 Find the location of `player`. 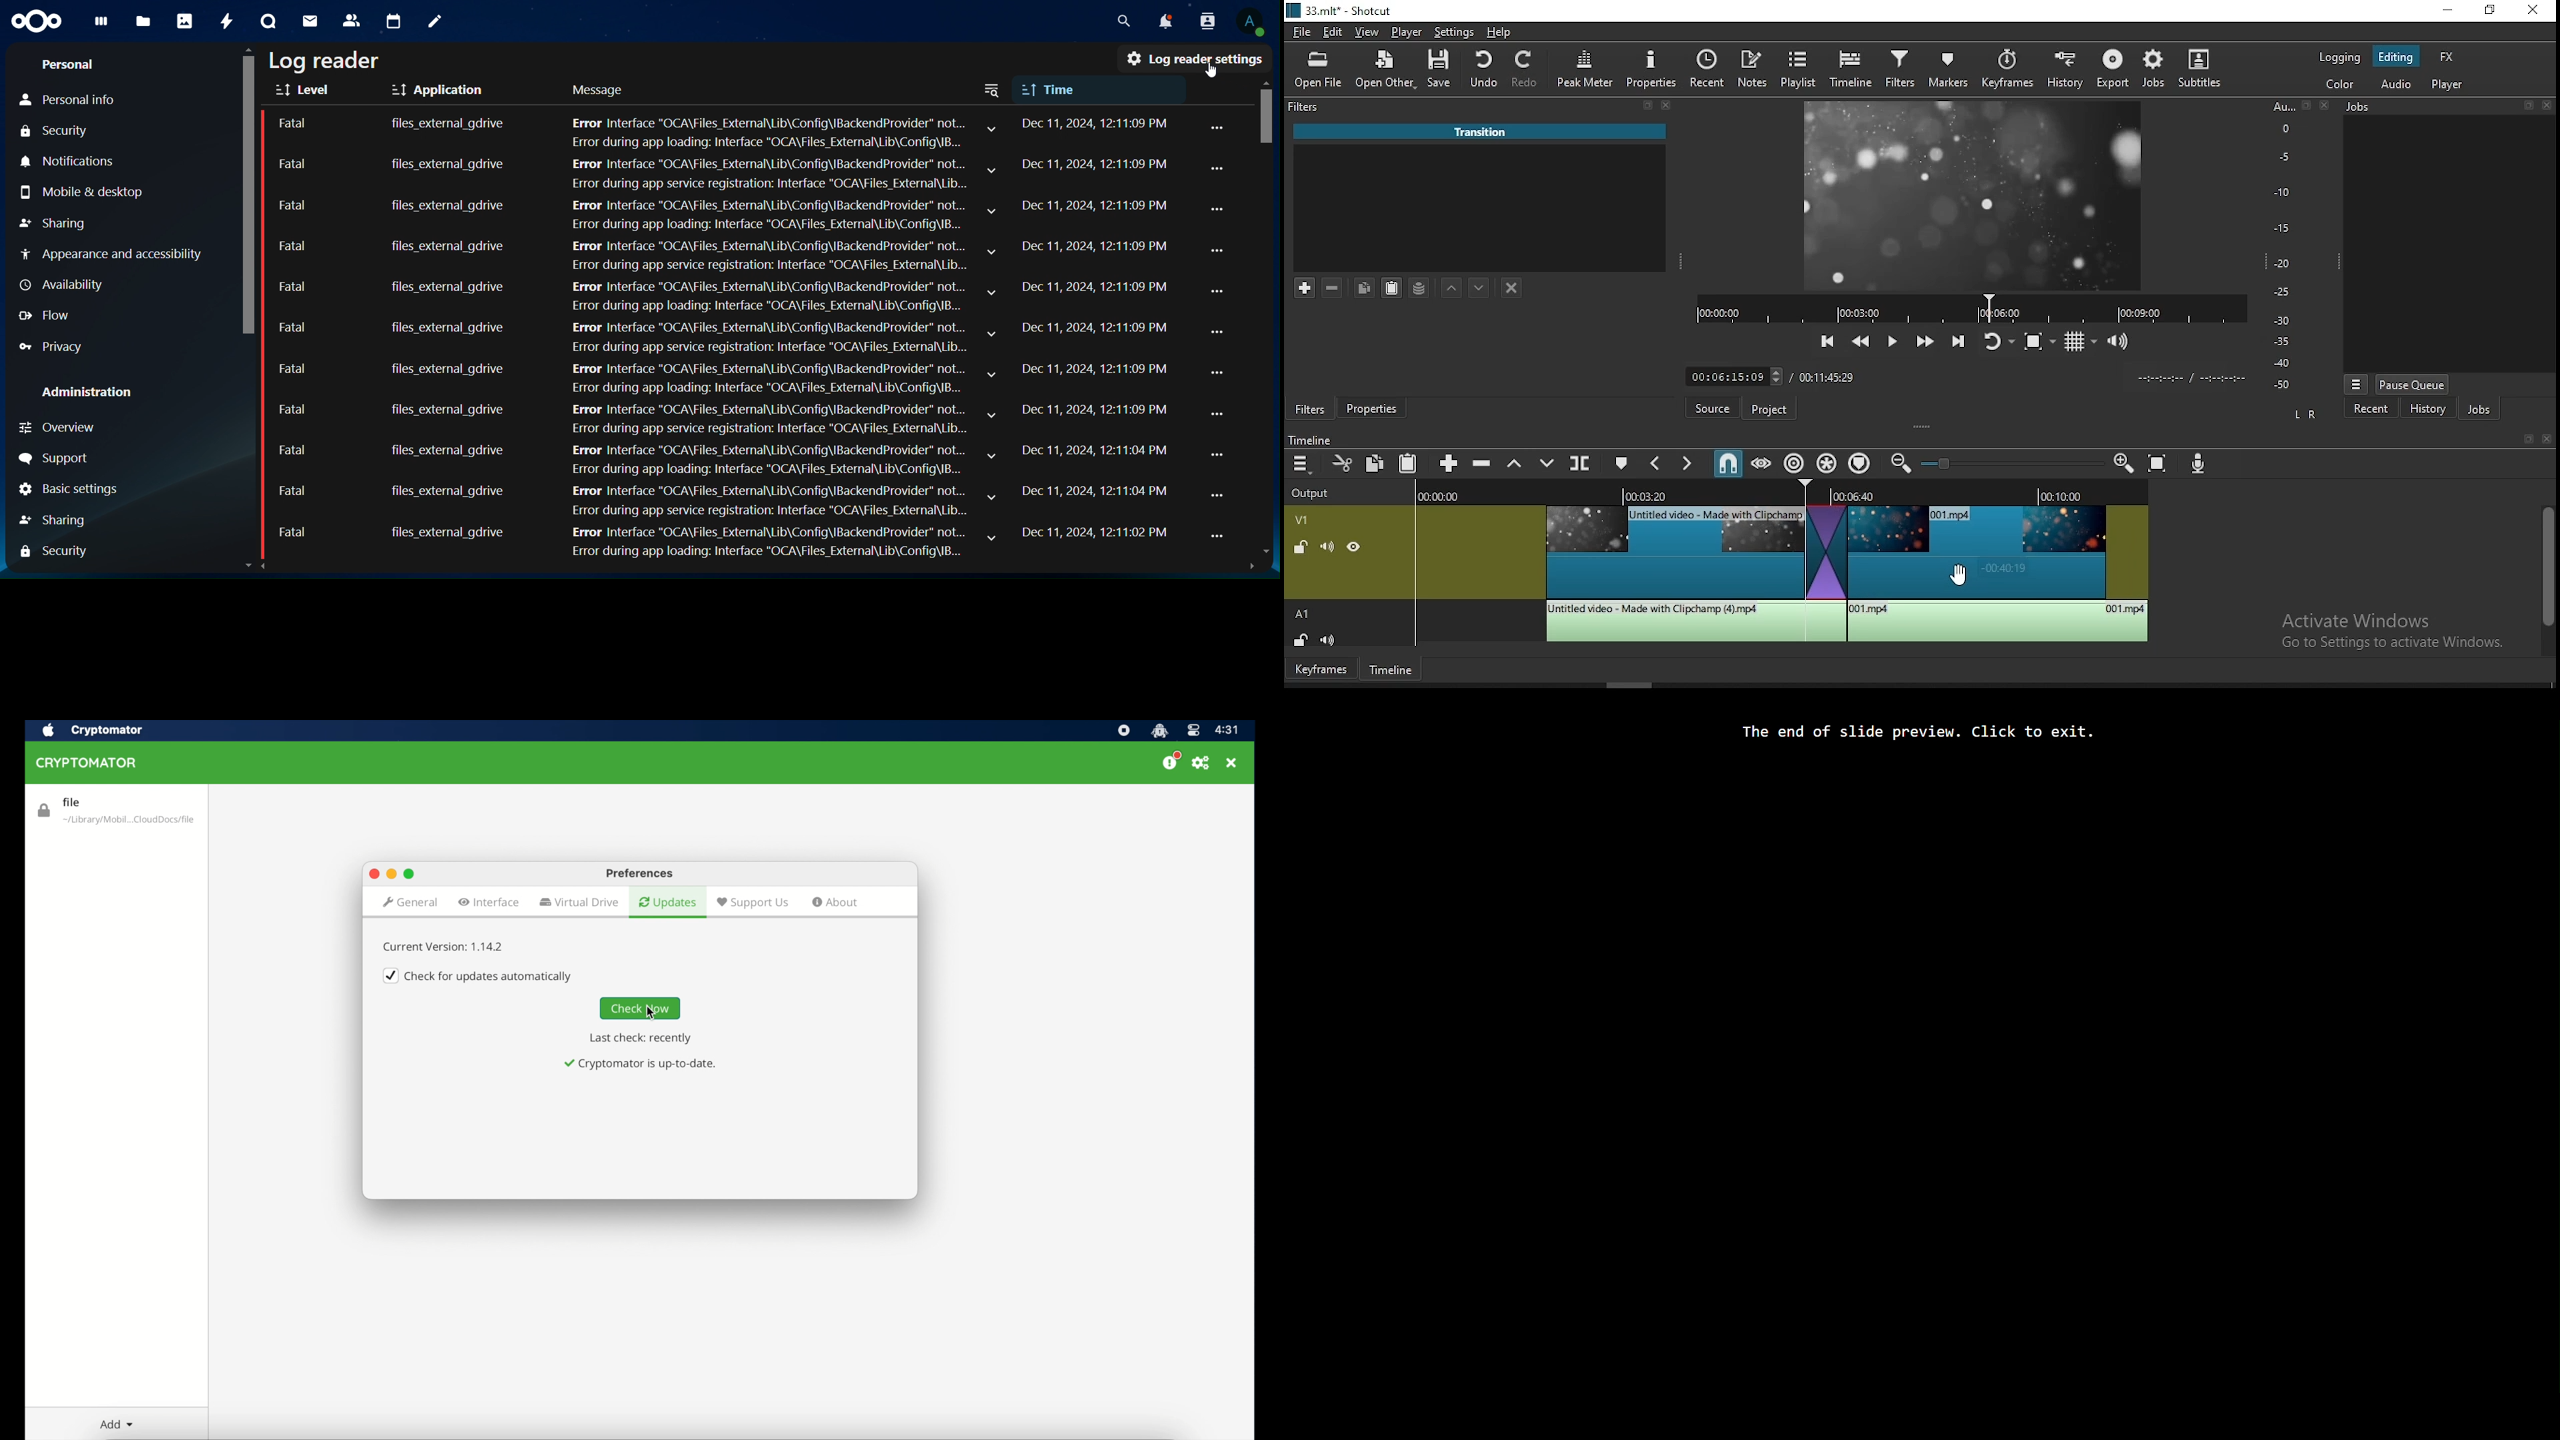

player is located at coordinates (2449, 85).